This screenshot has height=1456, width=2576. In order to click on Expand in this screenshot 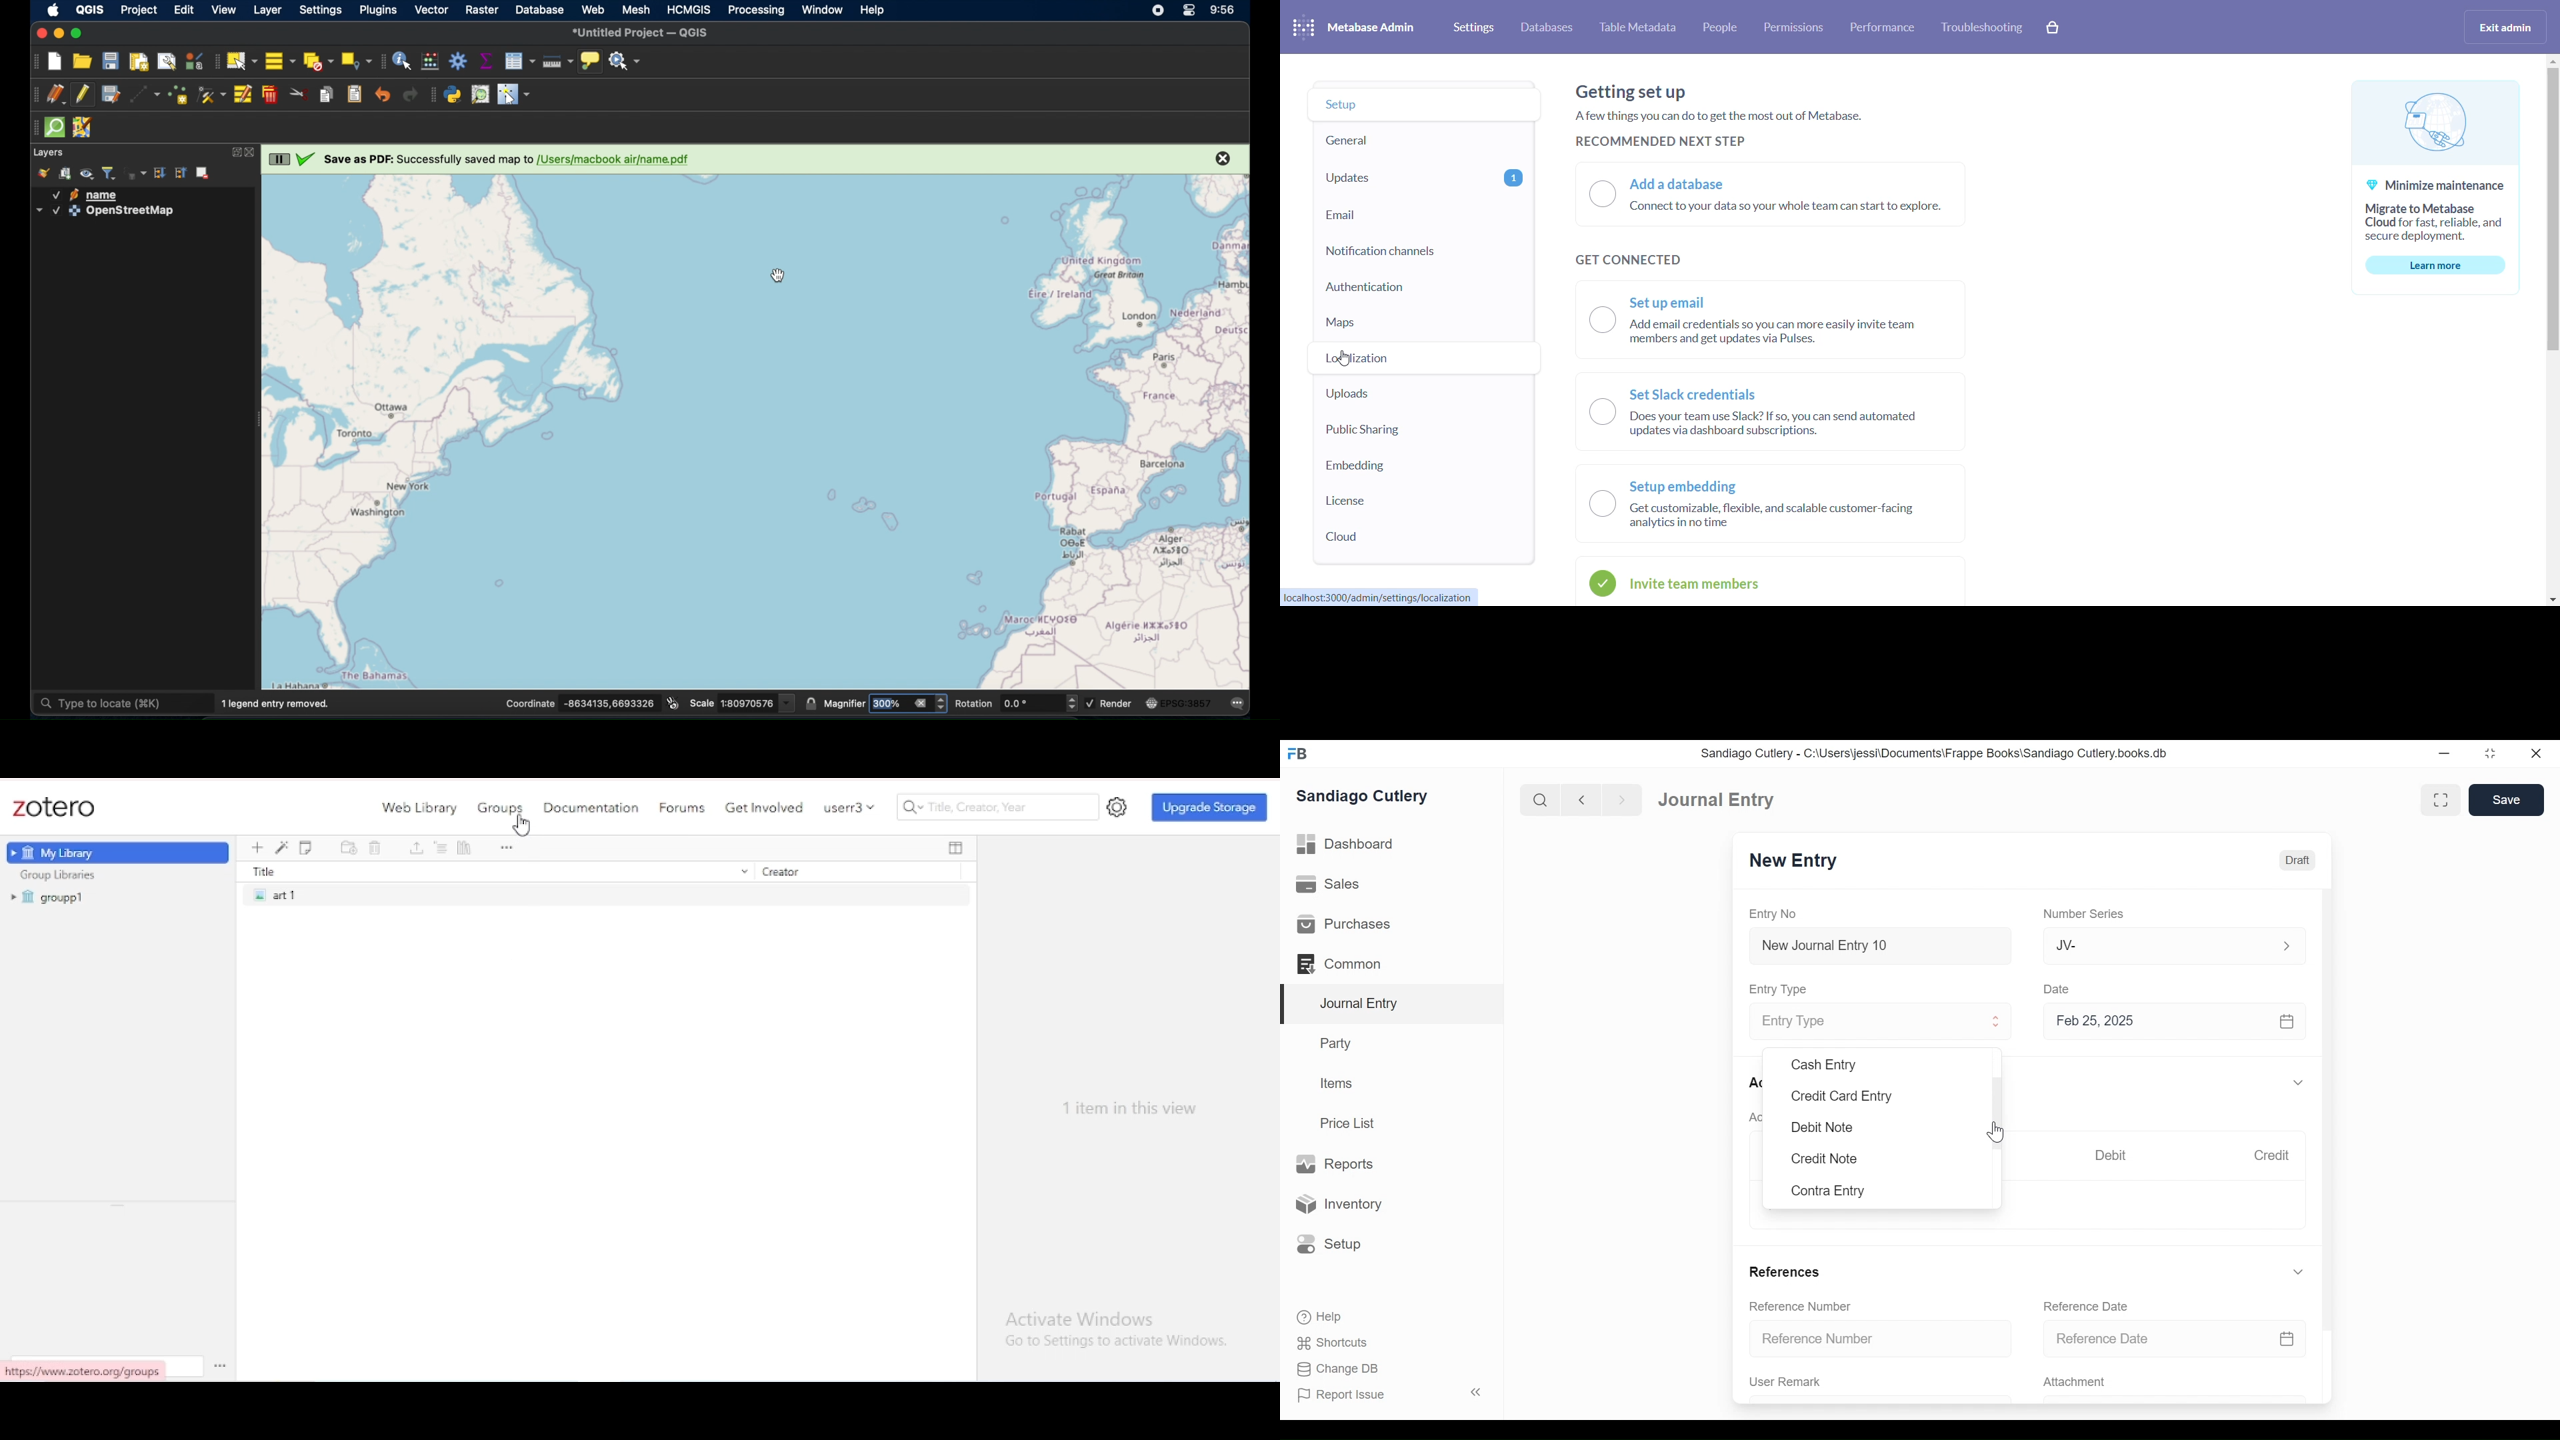, I will do `click(2298, 1083)`.